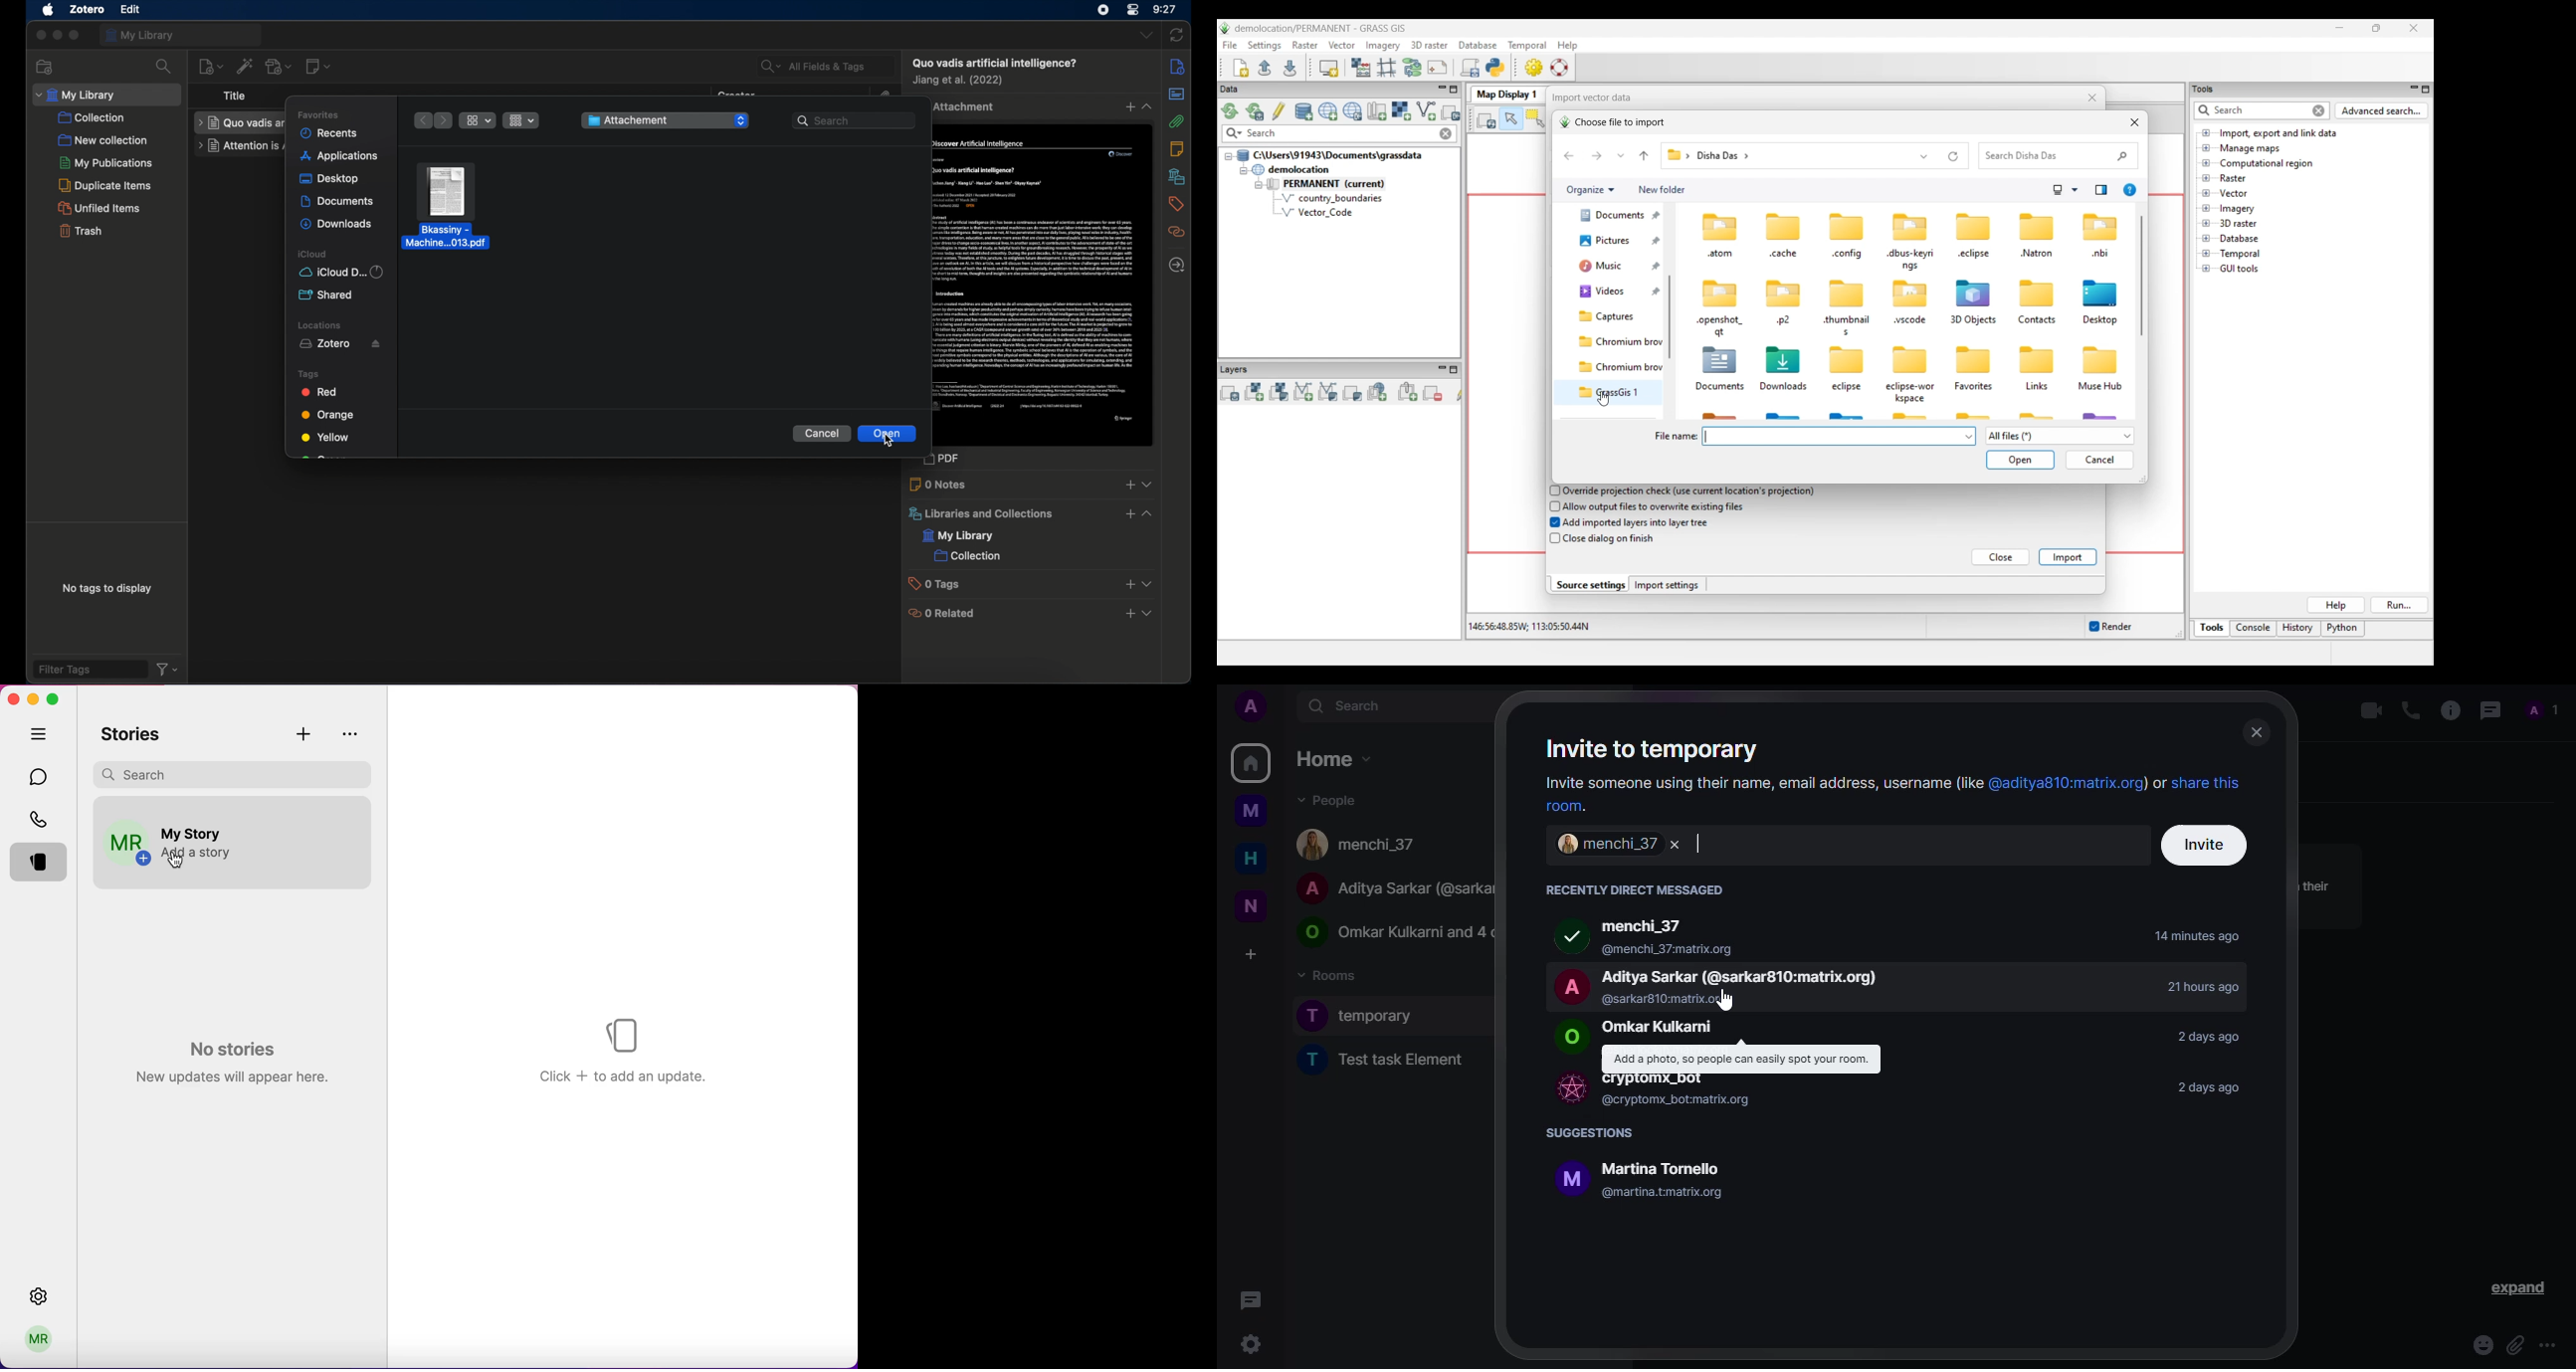 The image size is (2576, 1372). Describe the element at coordinates (1566, 938) in the screenshot. I see `profile picture` at that location.